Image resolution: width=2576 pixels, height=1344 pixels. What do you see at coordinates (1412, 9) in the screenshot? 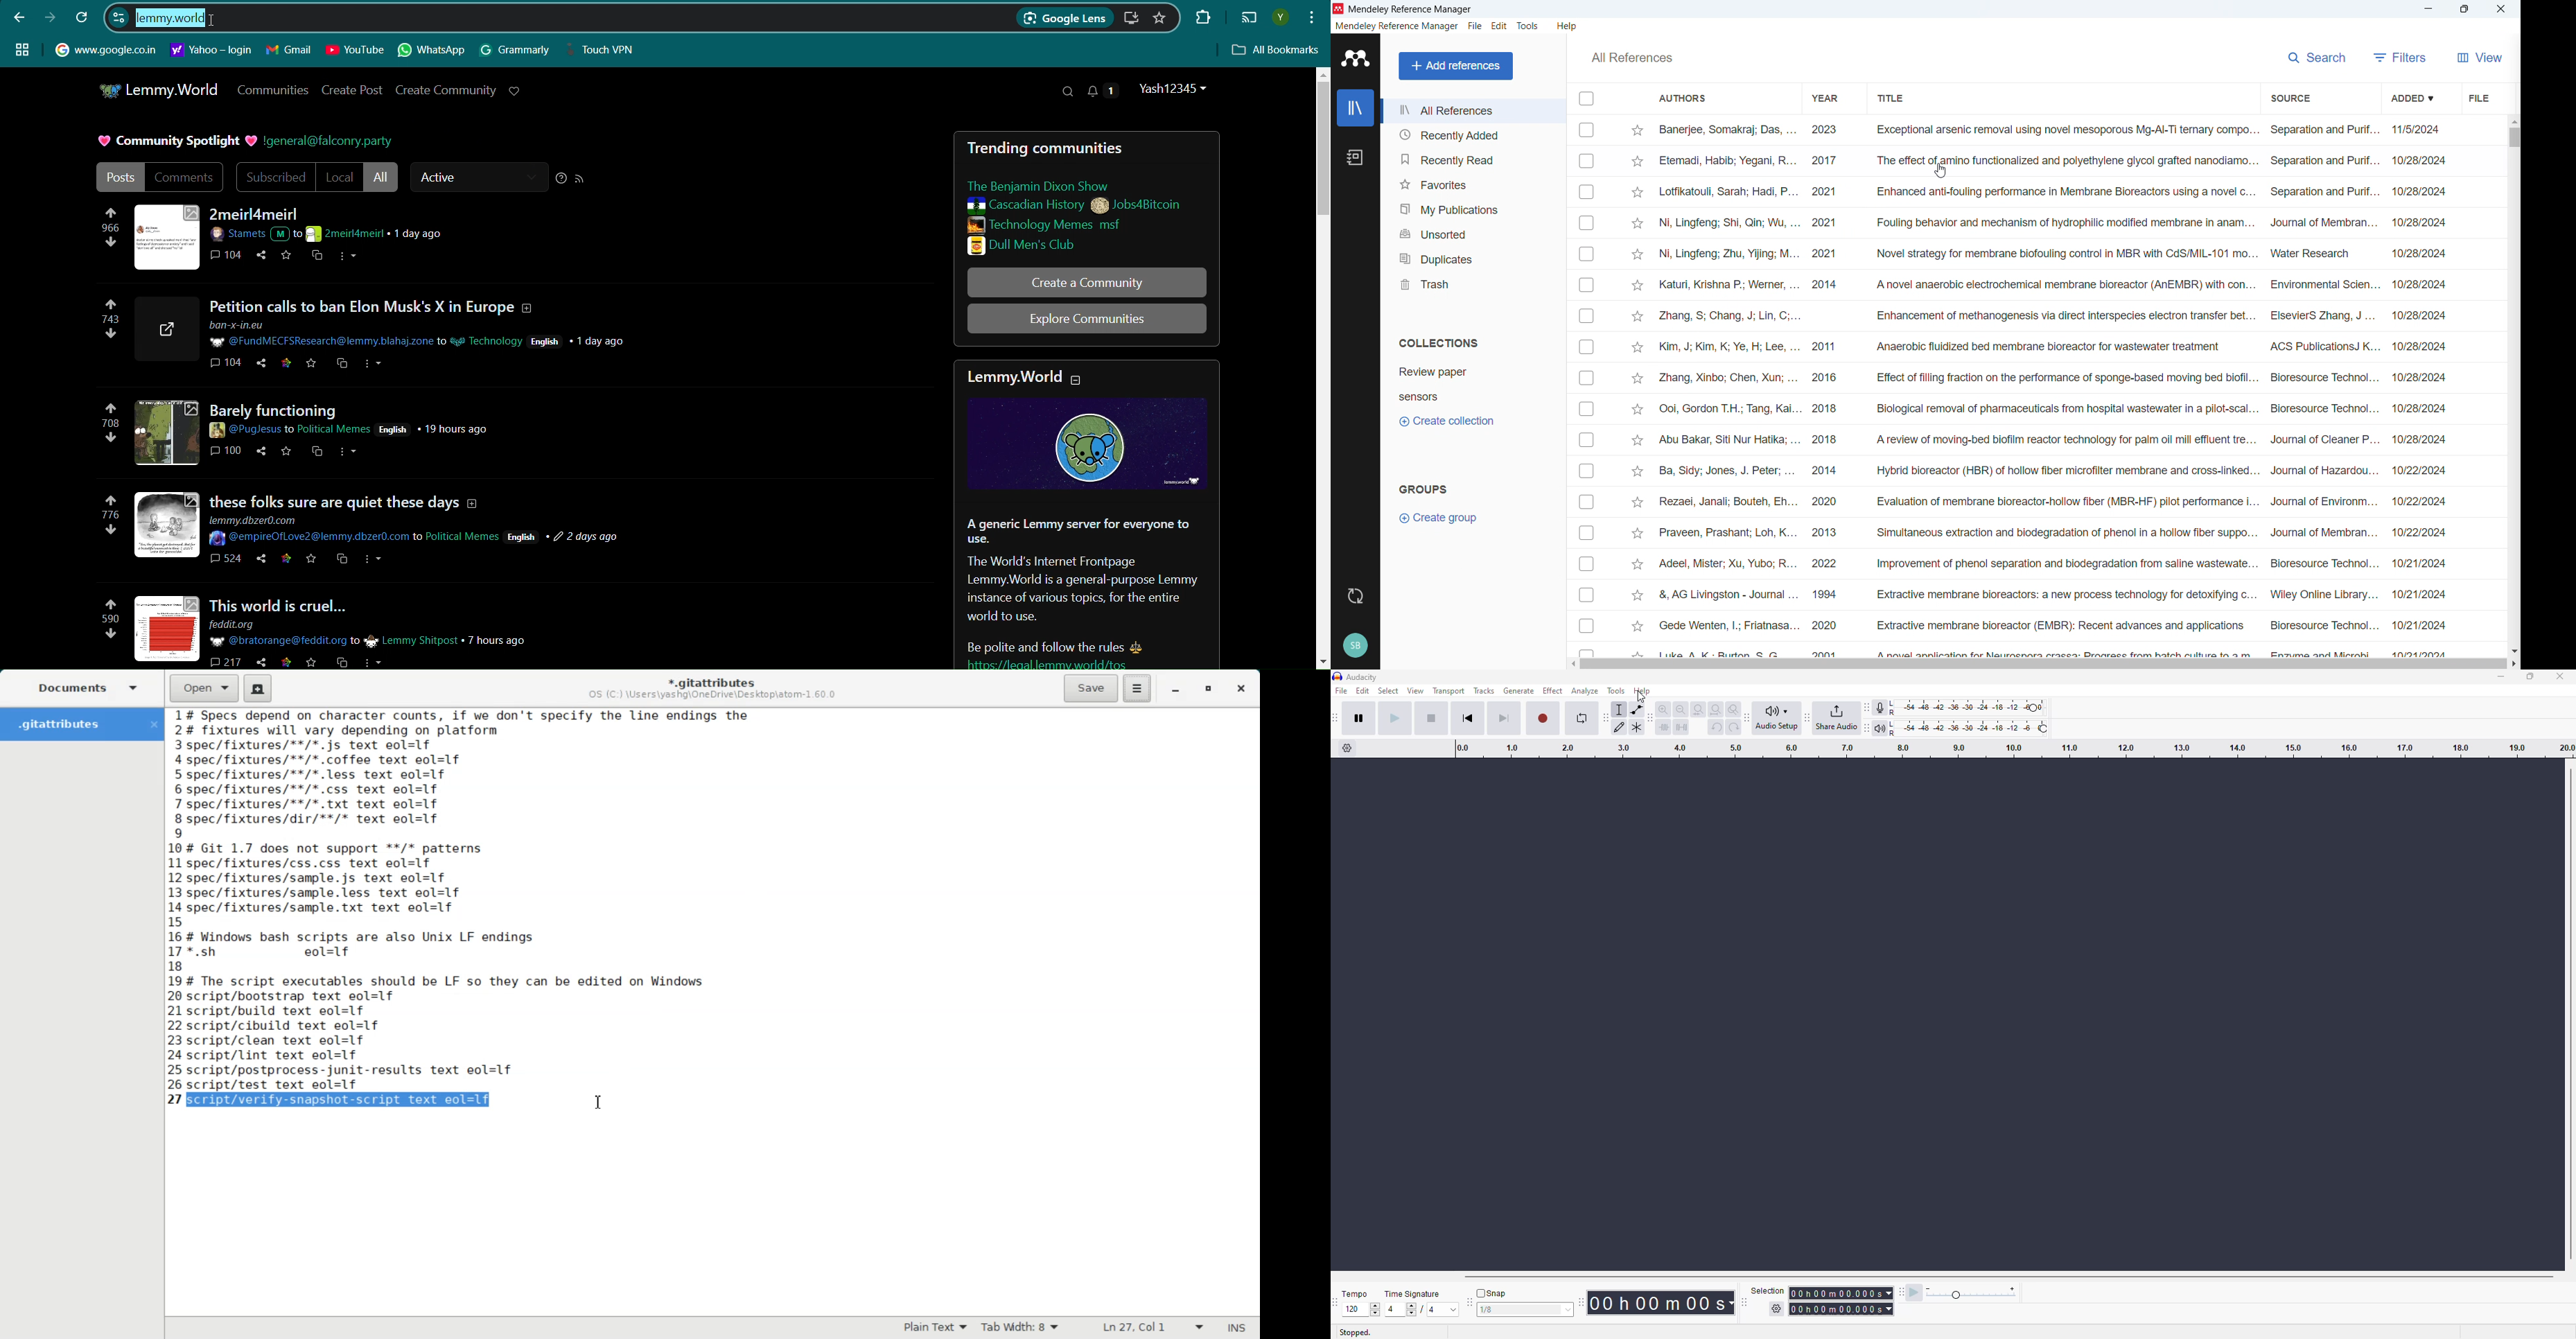
I see `mendeley reference manager` at bounding box center [1412, 9].